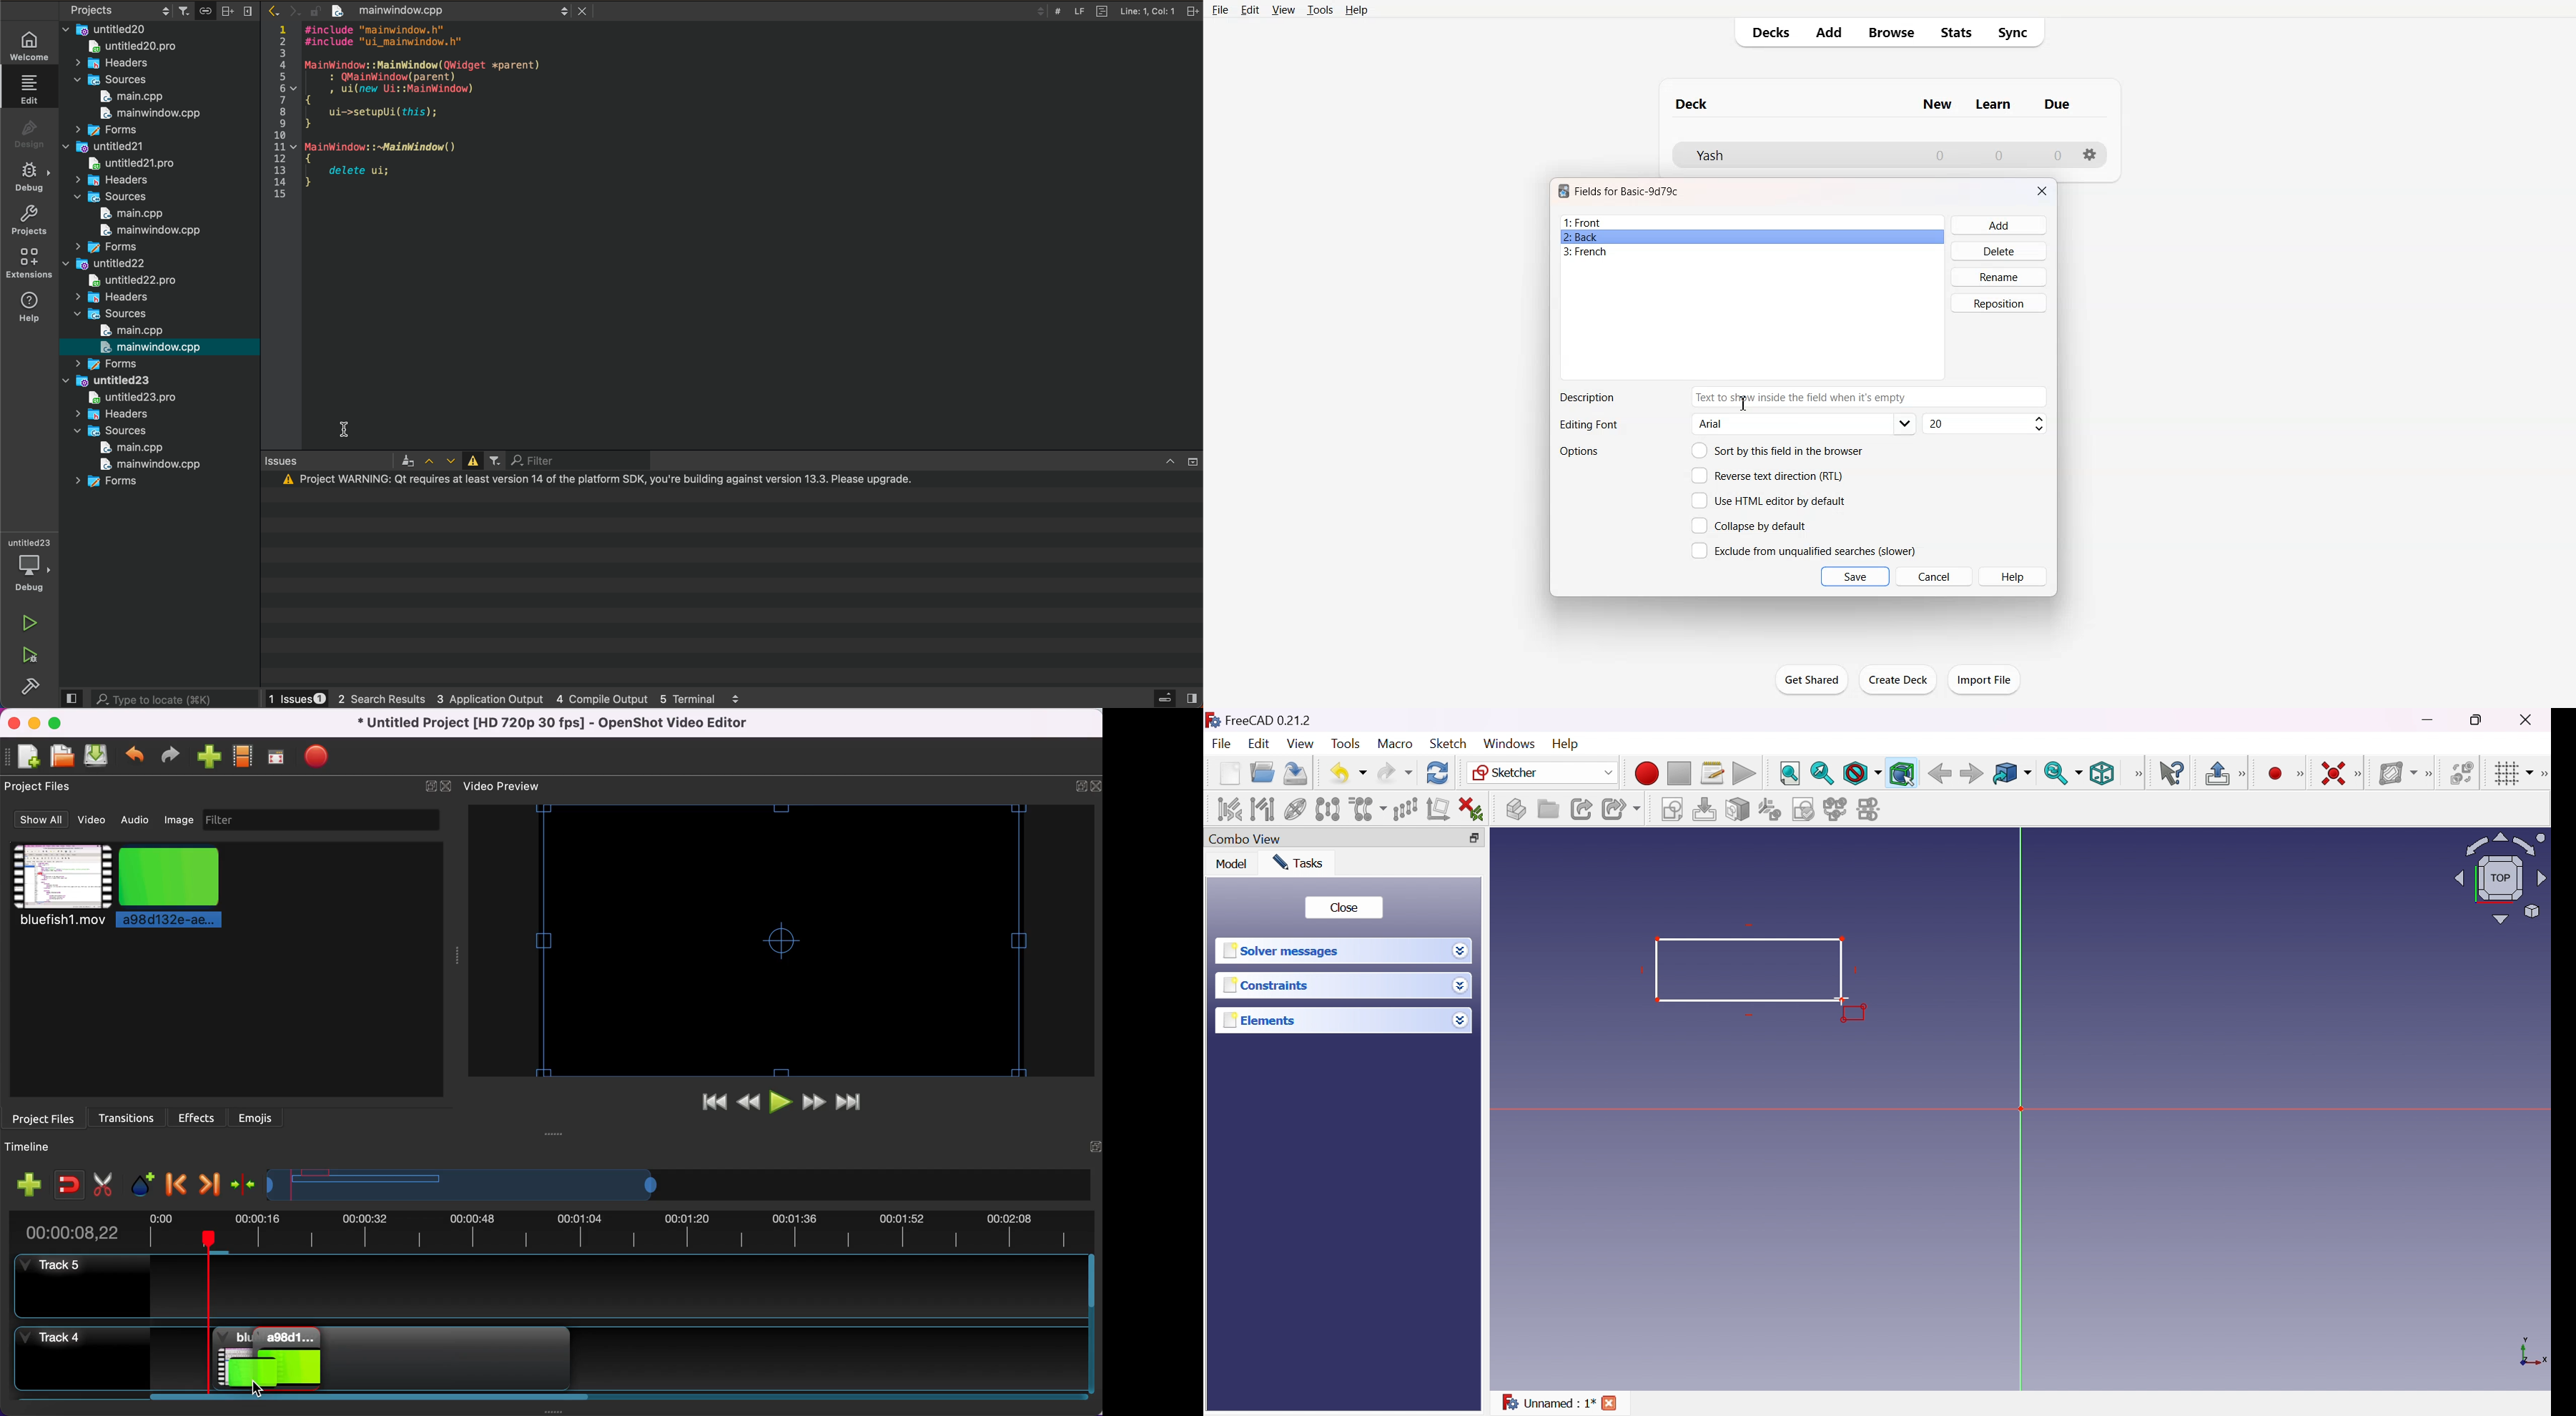  I want to click on Show/hide B-spline information layer, so click(2398, 773).